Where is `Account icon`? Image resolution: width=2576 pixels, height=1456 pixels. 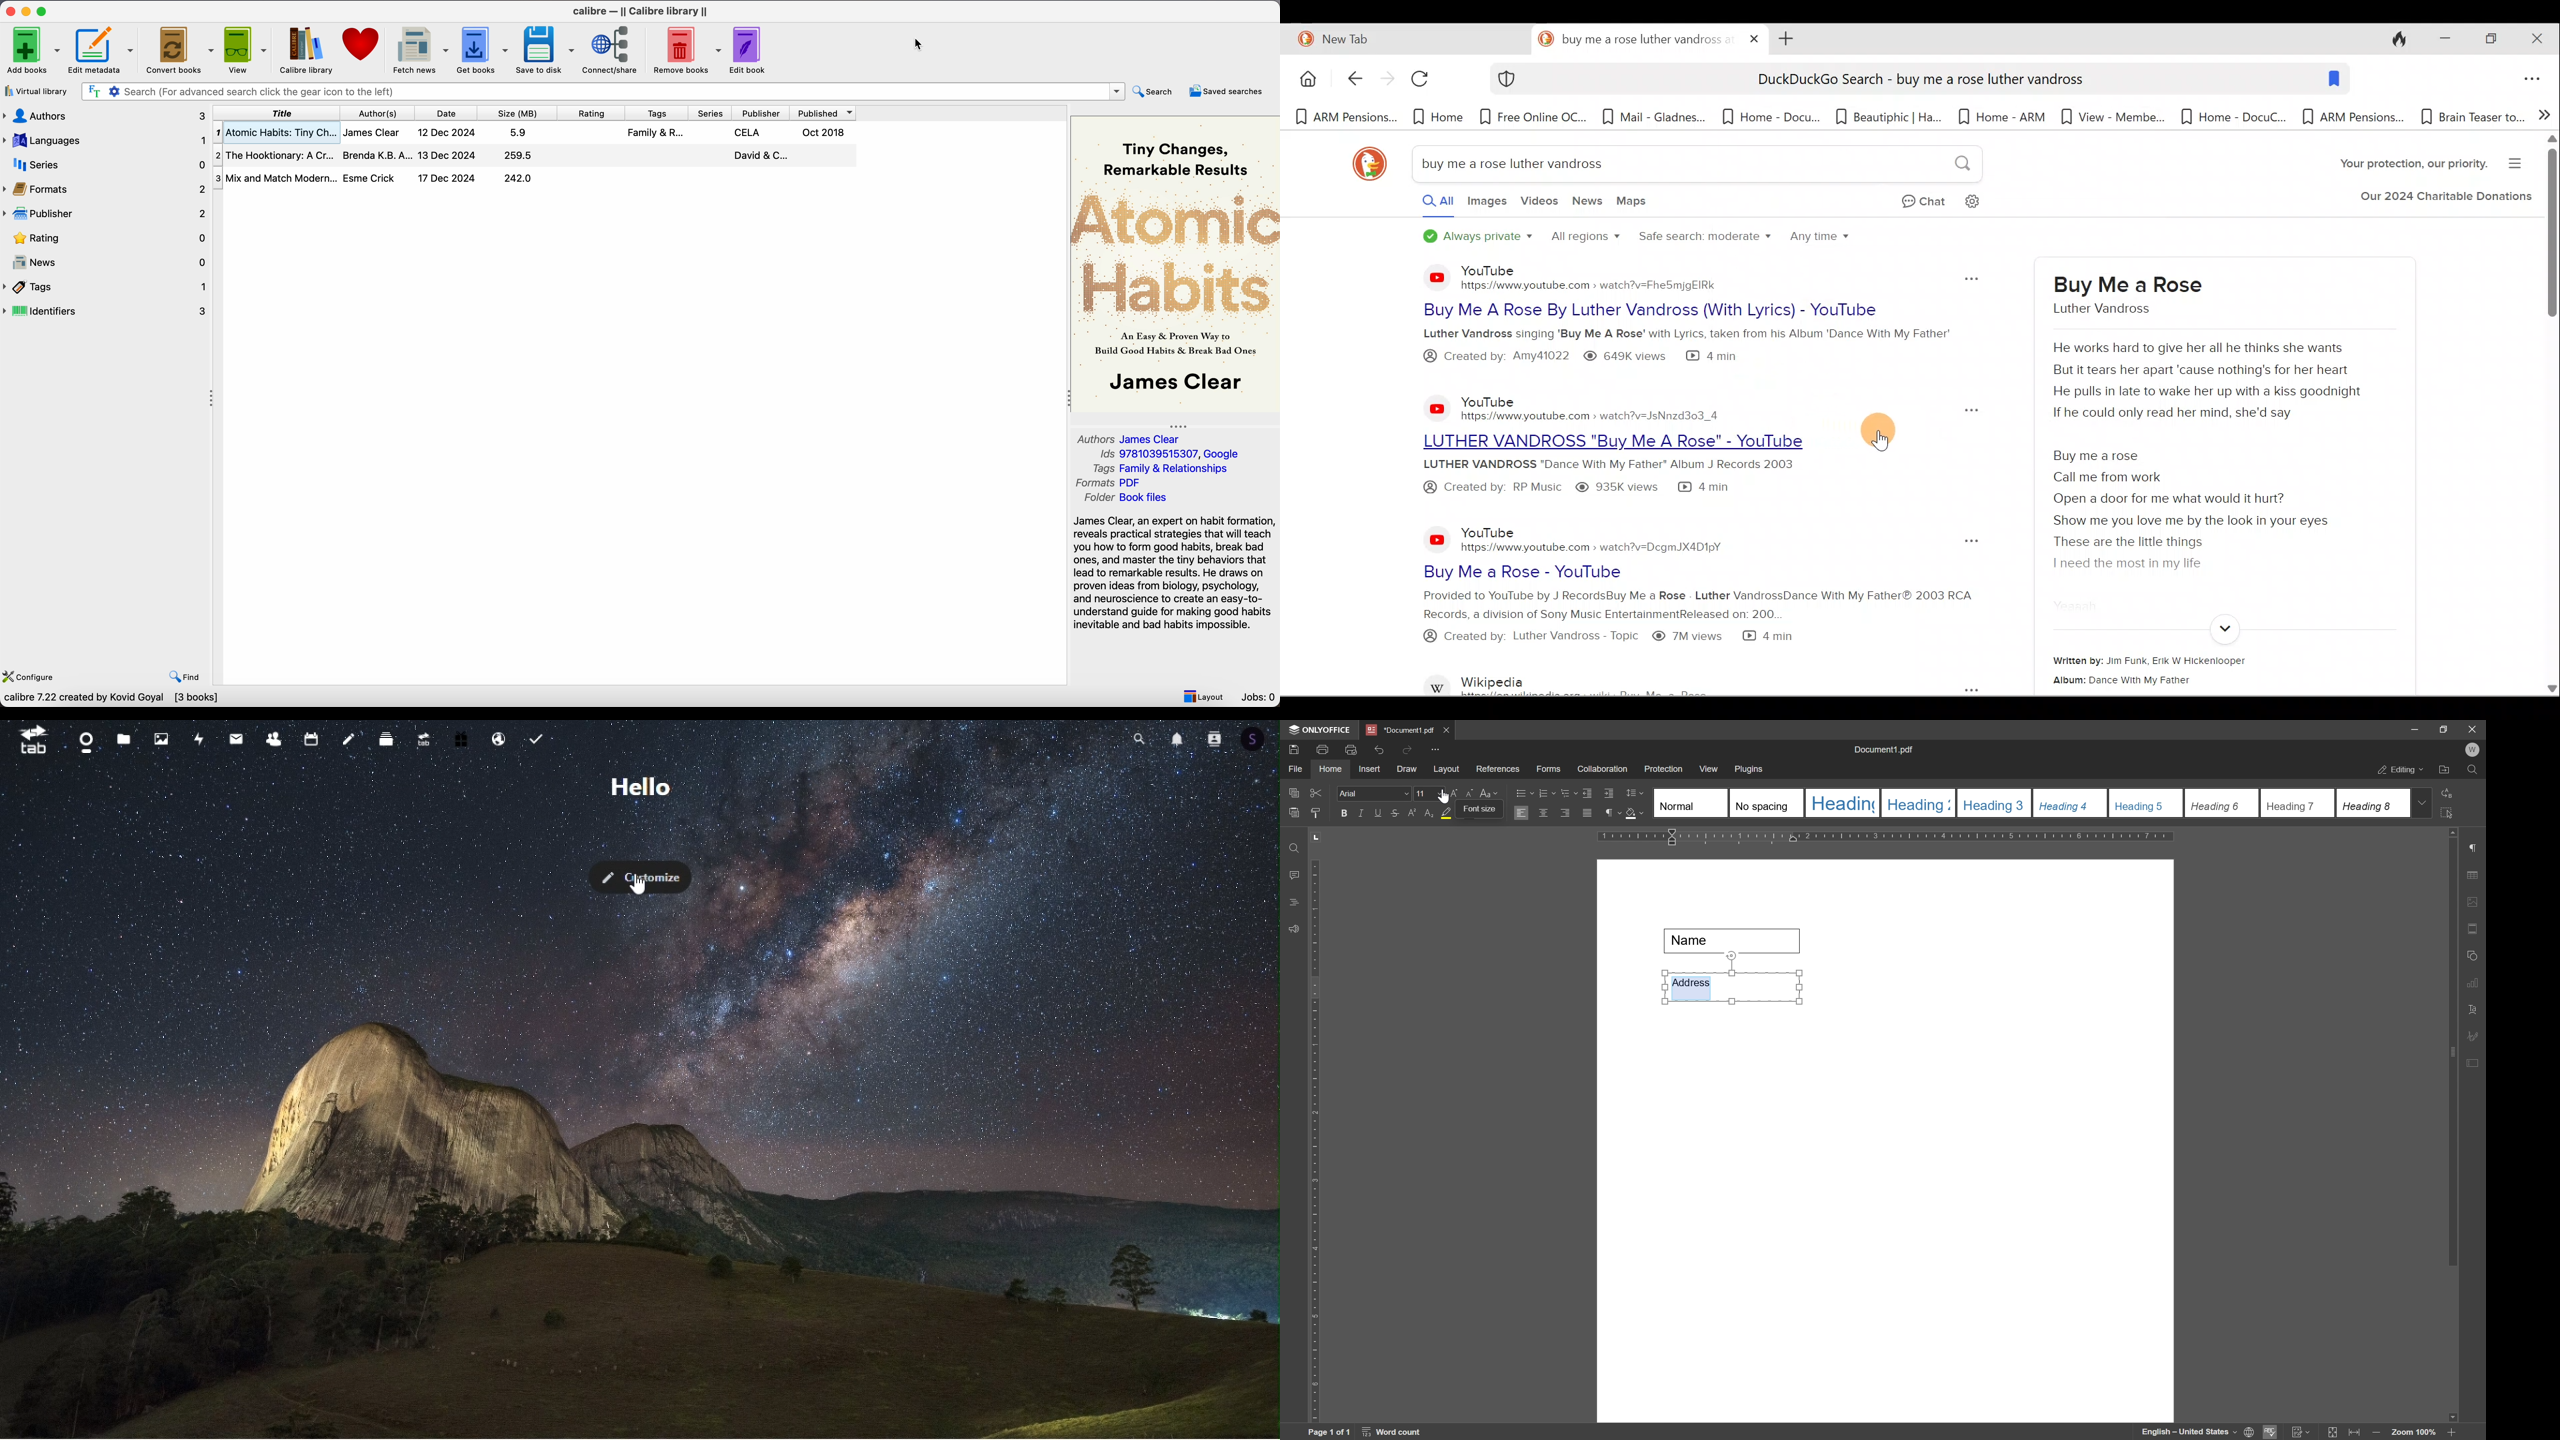
Account icon is located at coordinates (1215, 740).